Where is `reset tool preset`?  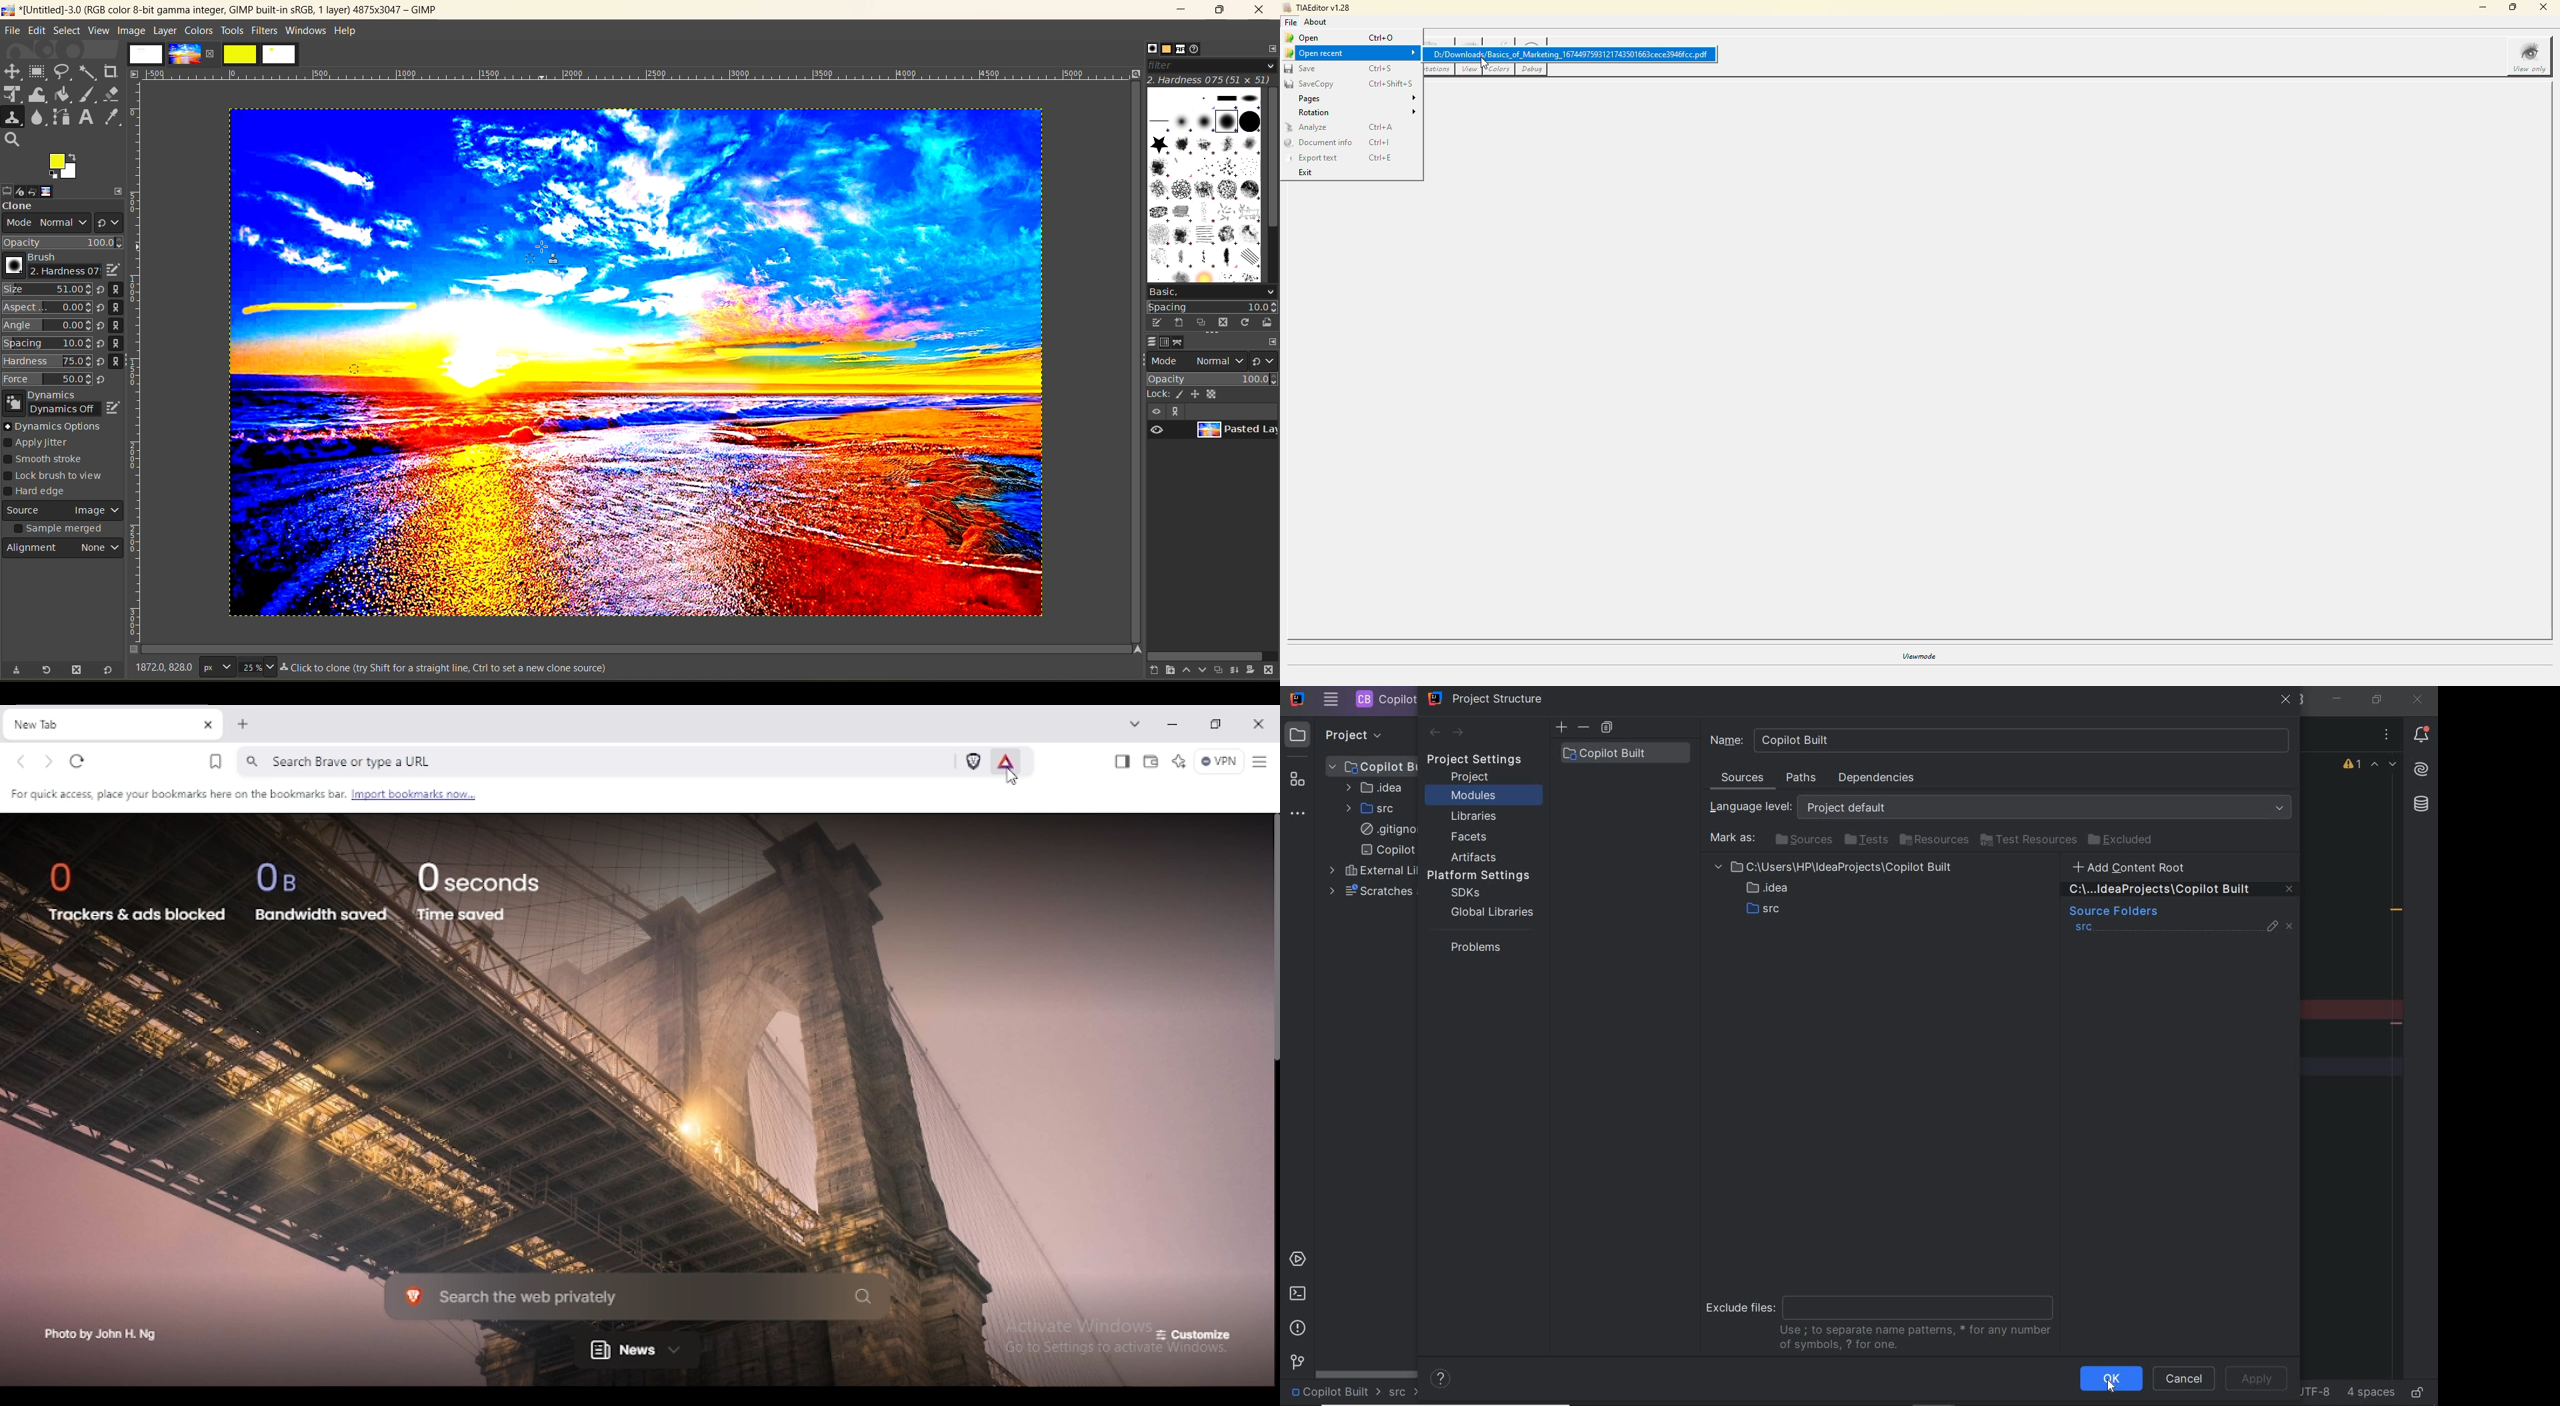 reset tool preset is located at coordinates (47, 670).